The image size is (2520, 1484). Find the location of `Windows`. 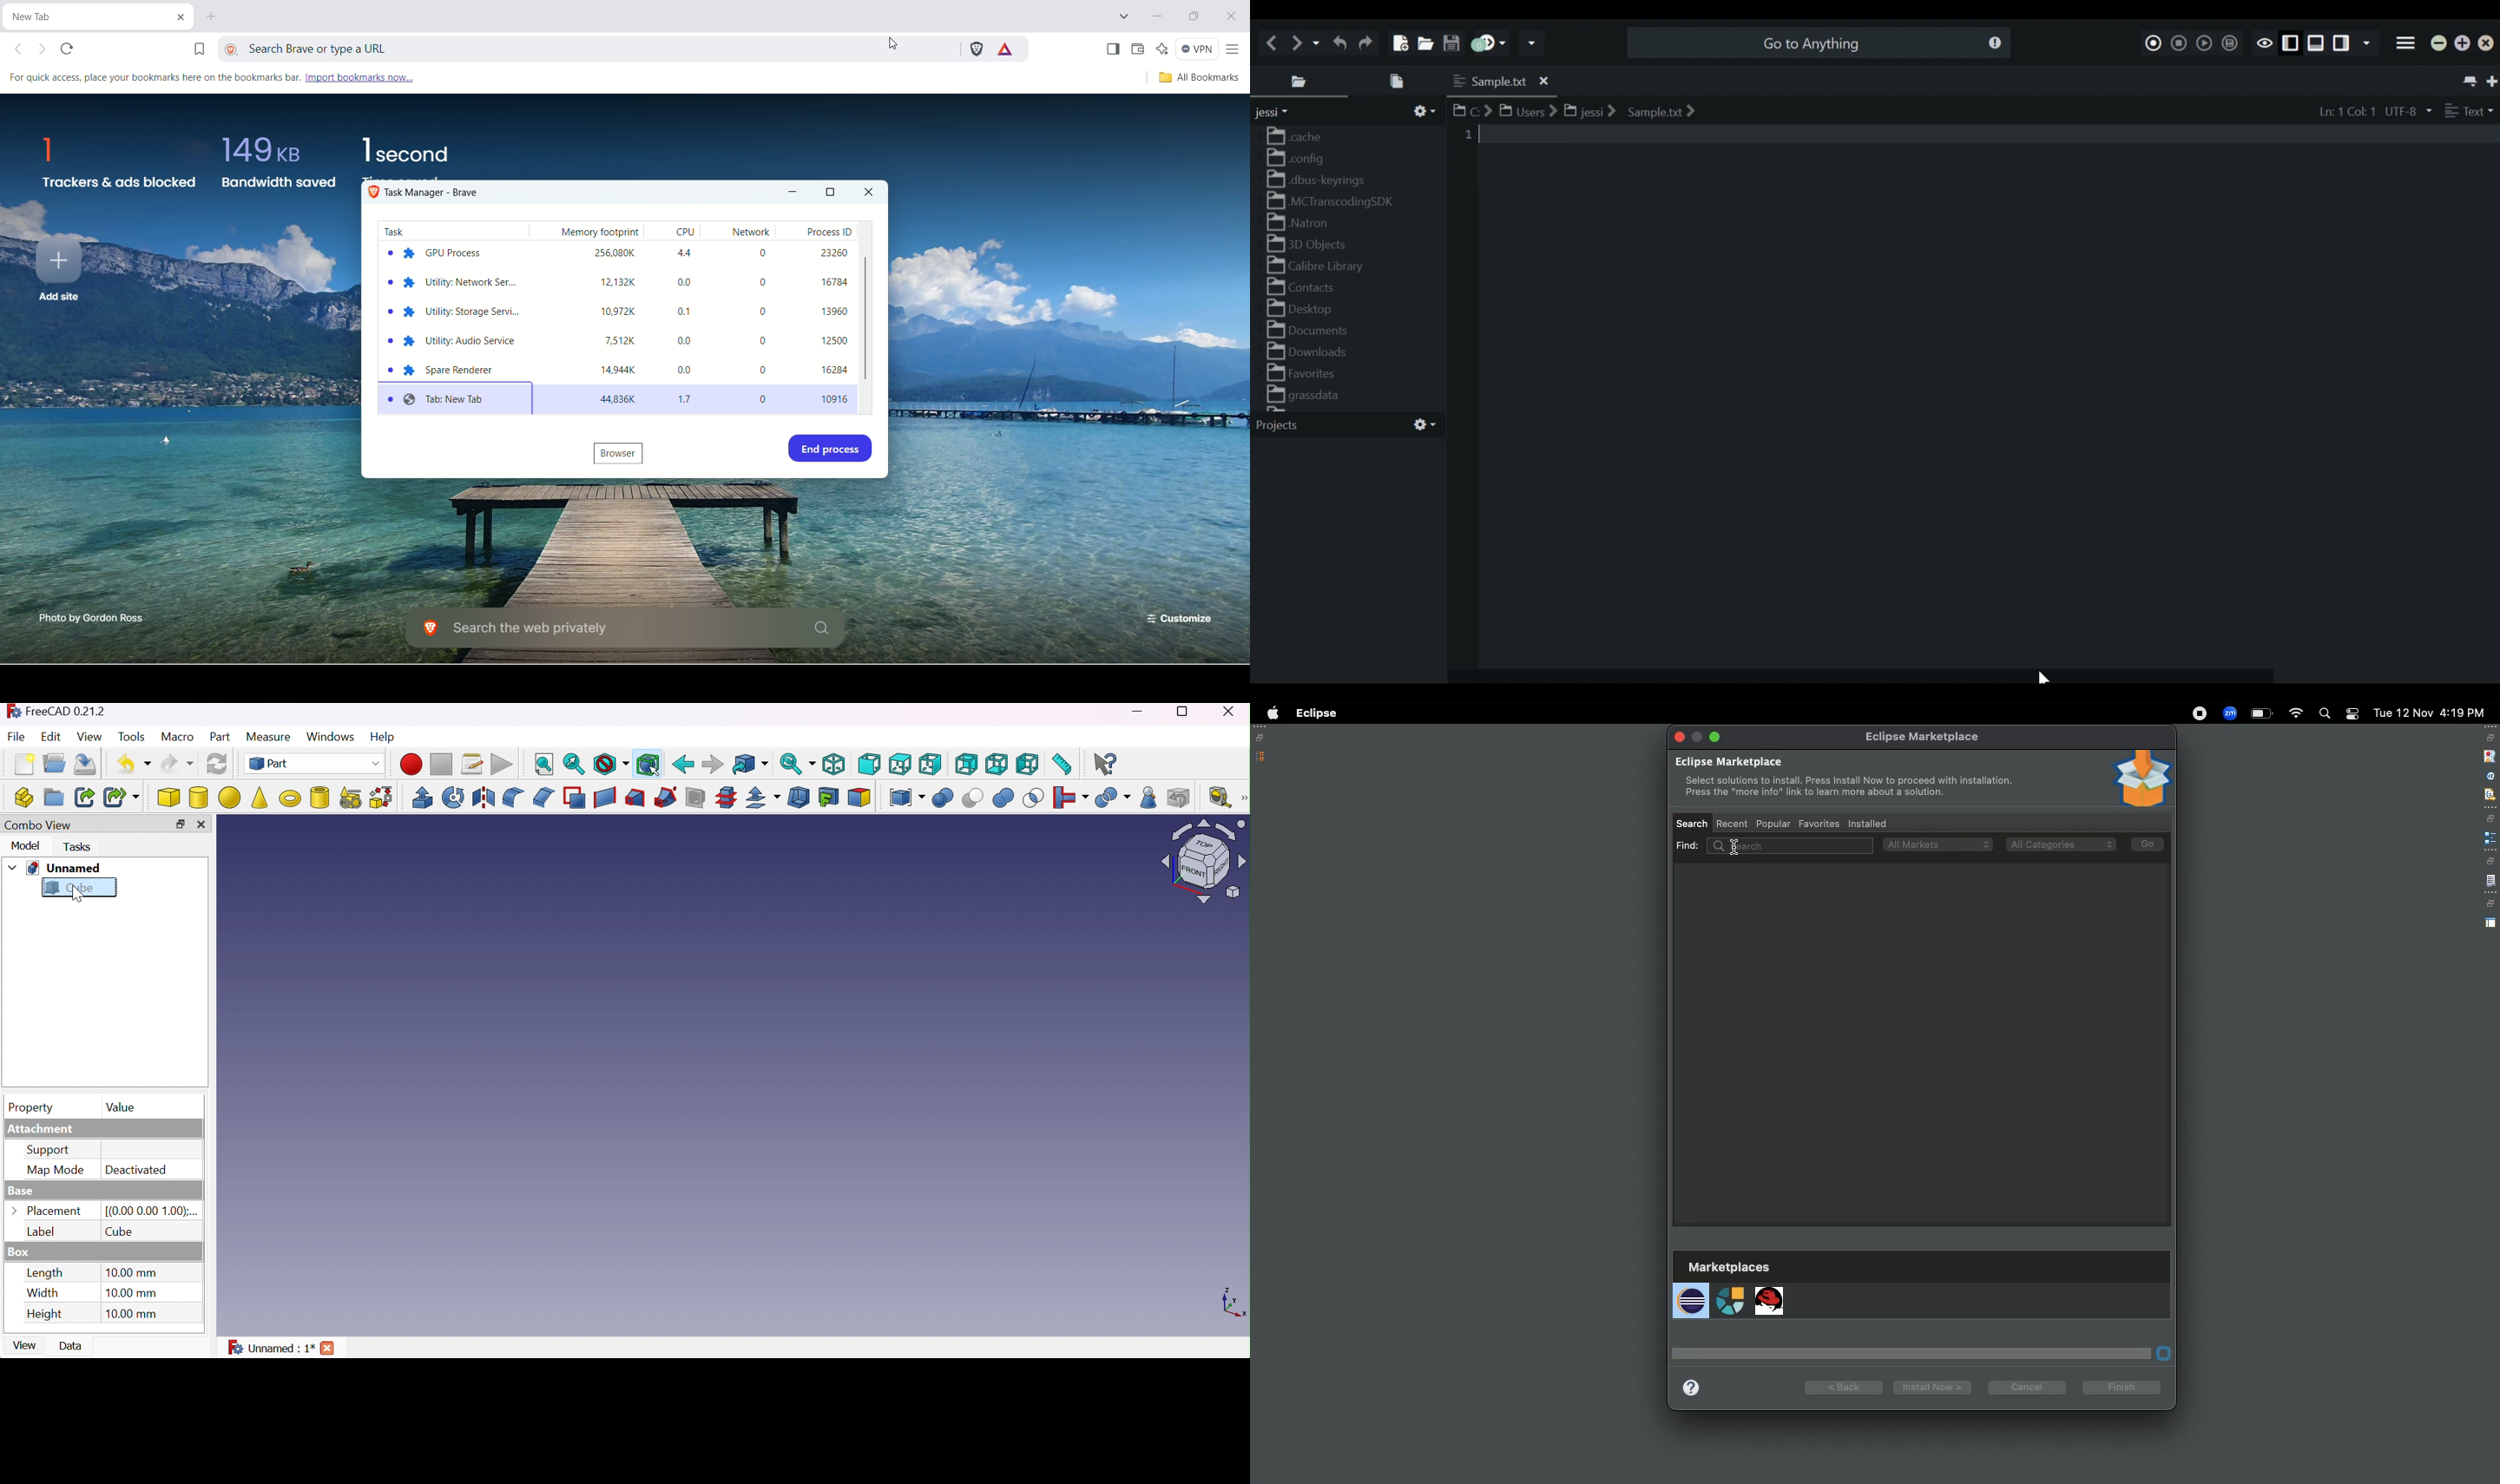

Windows is located at coordinates (332, 737).